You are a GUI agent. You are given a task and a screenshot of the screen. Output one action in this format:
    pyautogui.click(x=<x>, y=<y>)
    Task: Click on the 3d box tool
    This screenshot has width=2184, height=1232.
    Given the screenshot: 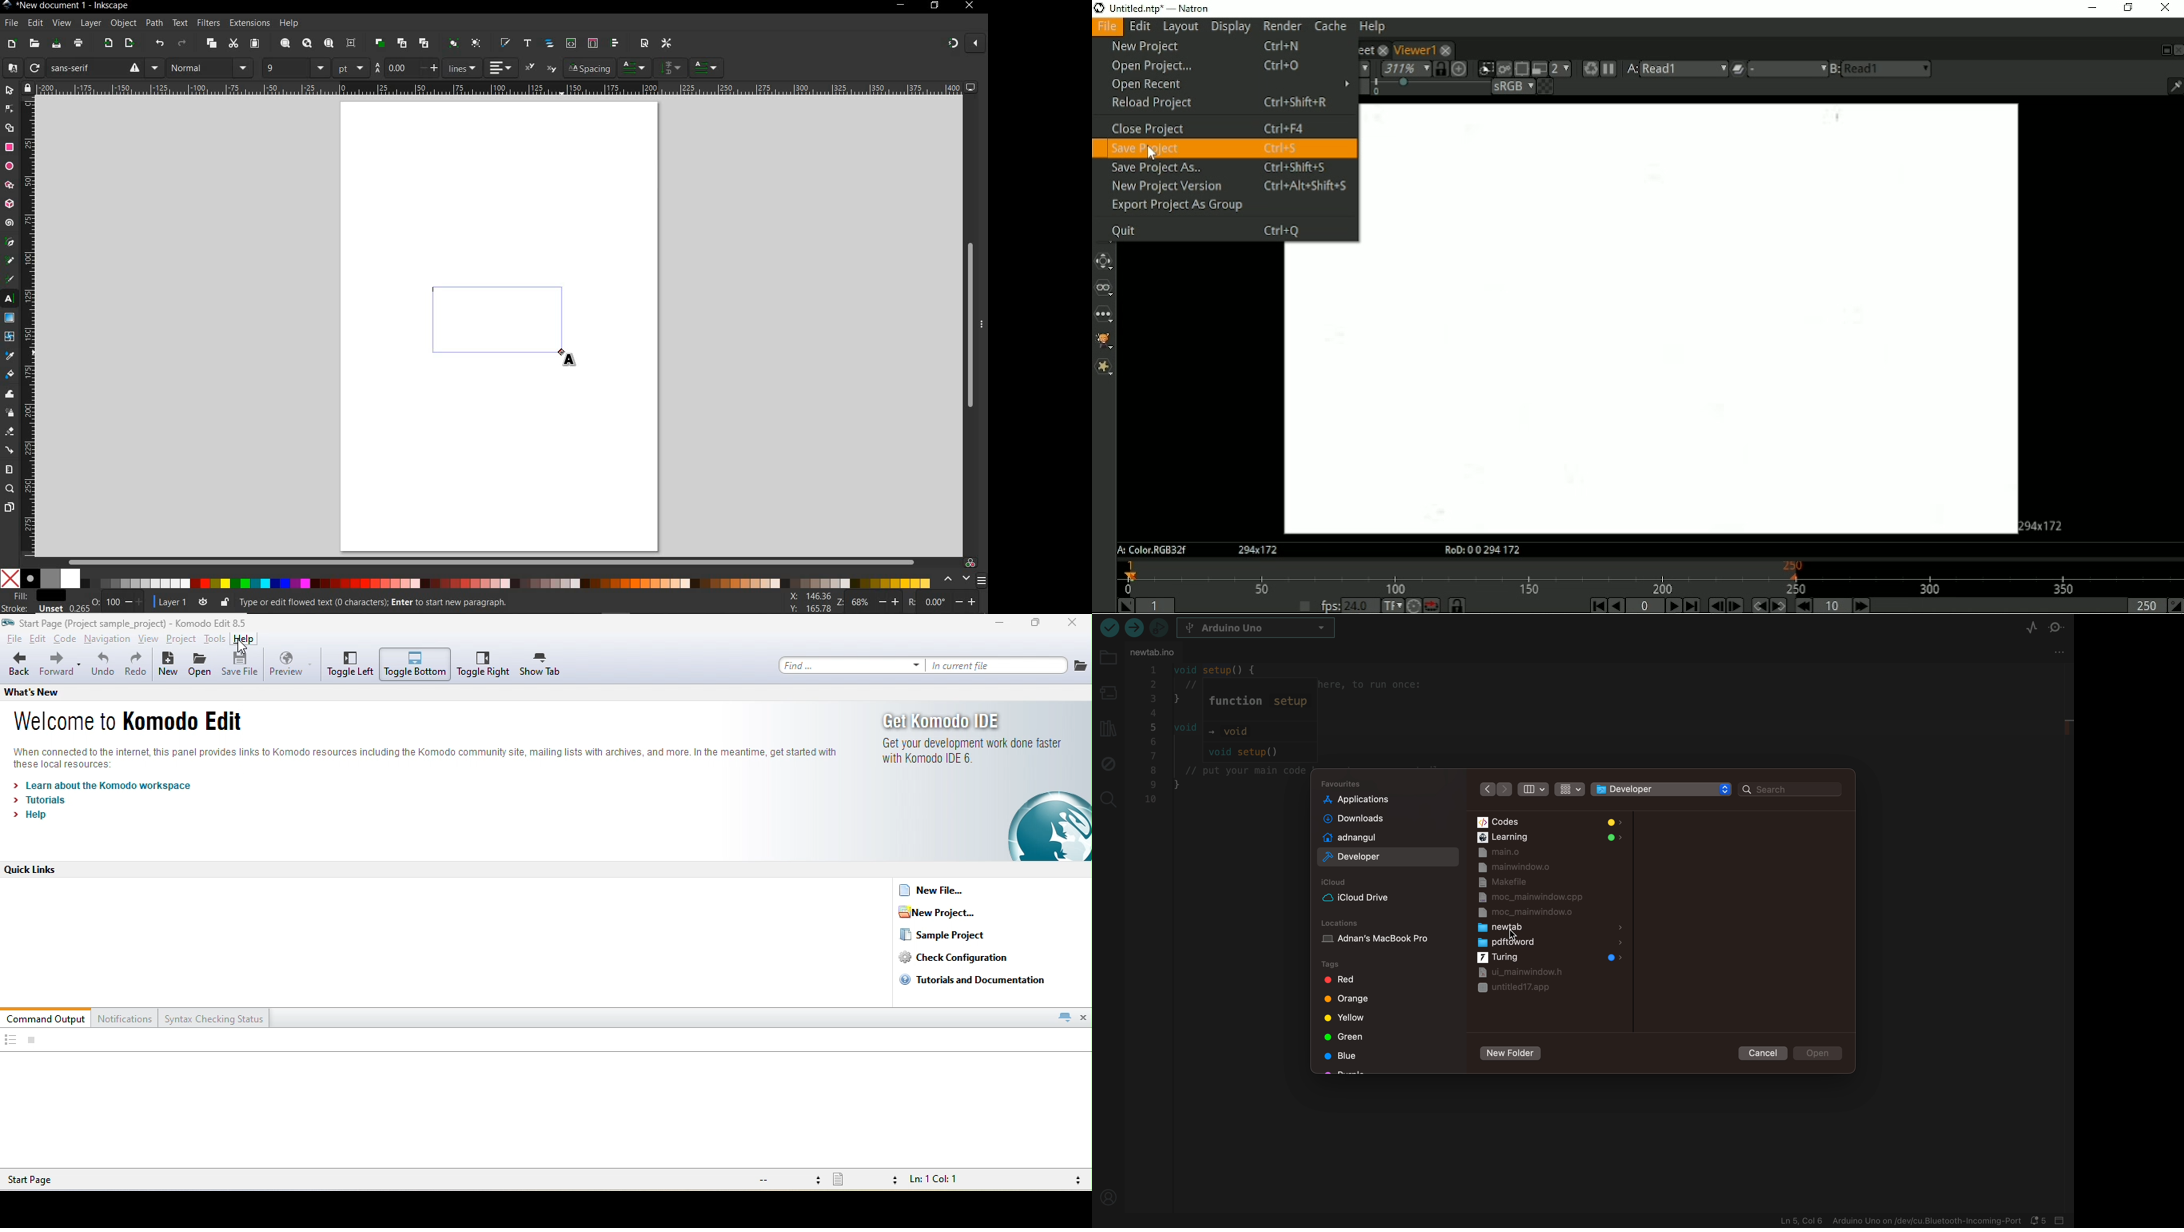 What is the action you would take?
    pyautogui.click(x=9, y=205)
    